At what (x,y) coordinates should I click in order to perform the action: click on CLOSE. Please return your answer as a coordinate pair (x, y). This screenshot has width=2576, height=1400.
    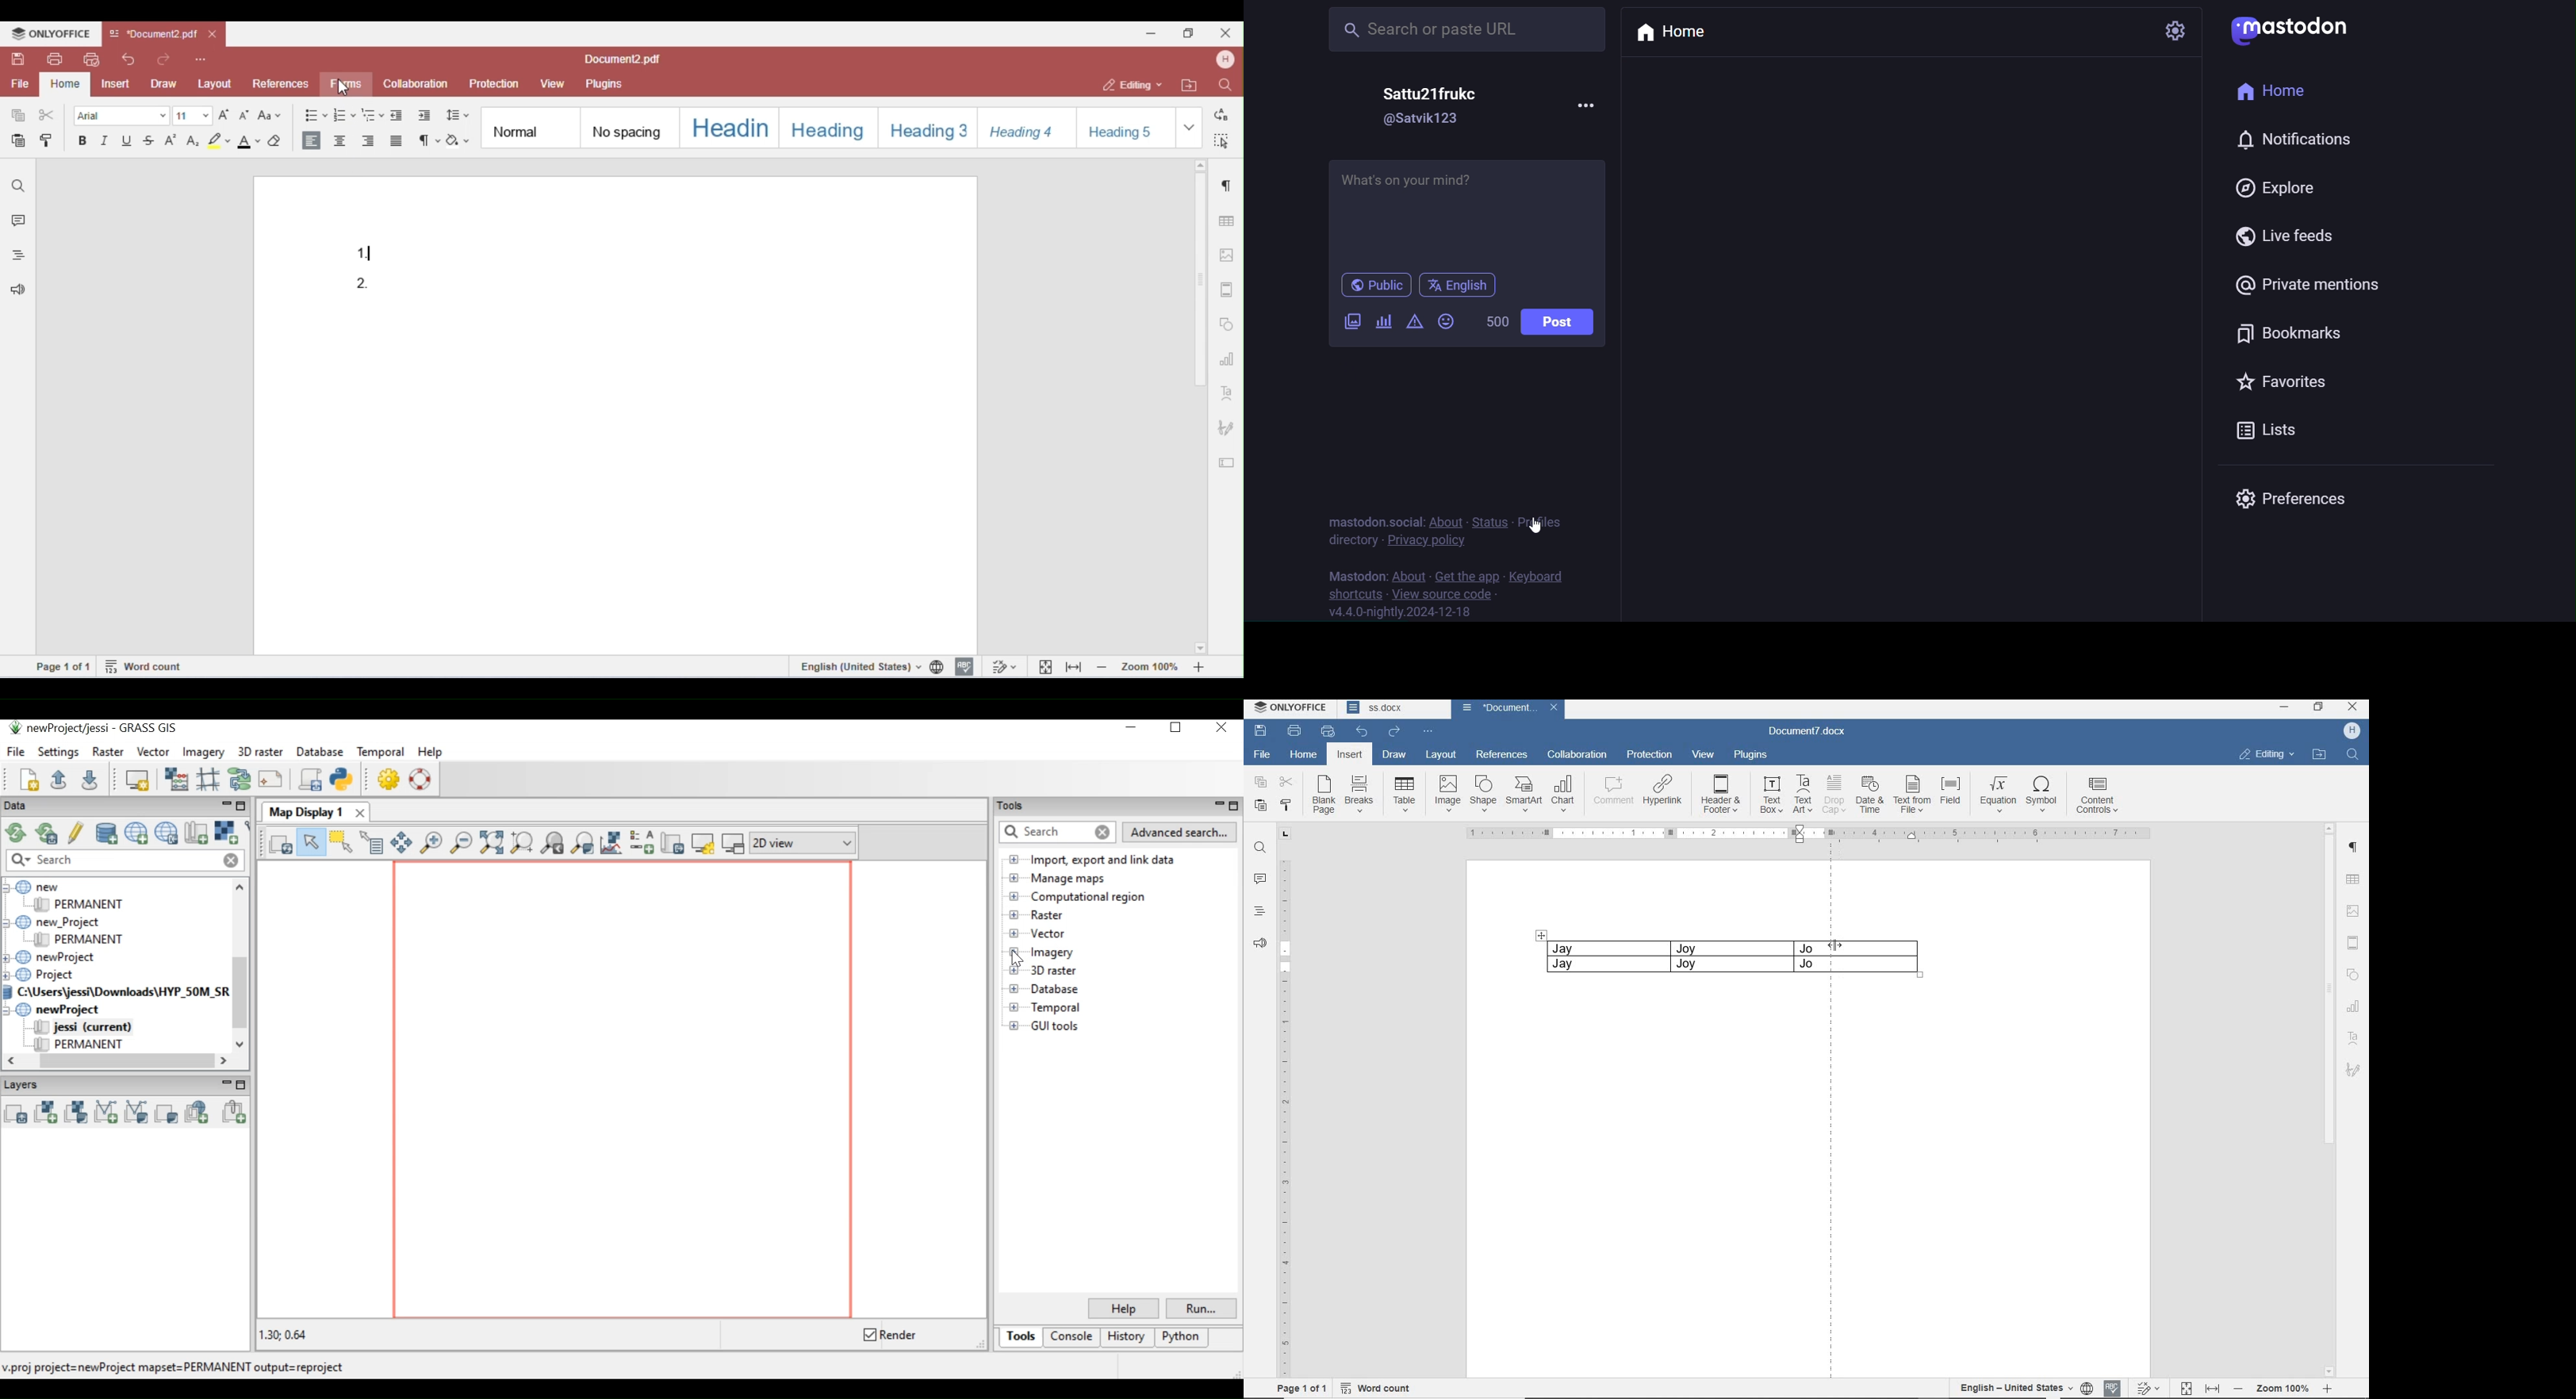
    Looking at the image, I should click on (2352, 708).